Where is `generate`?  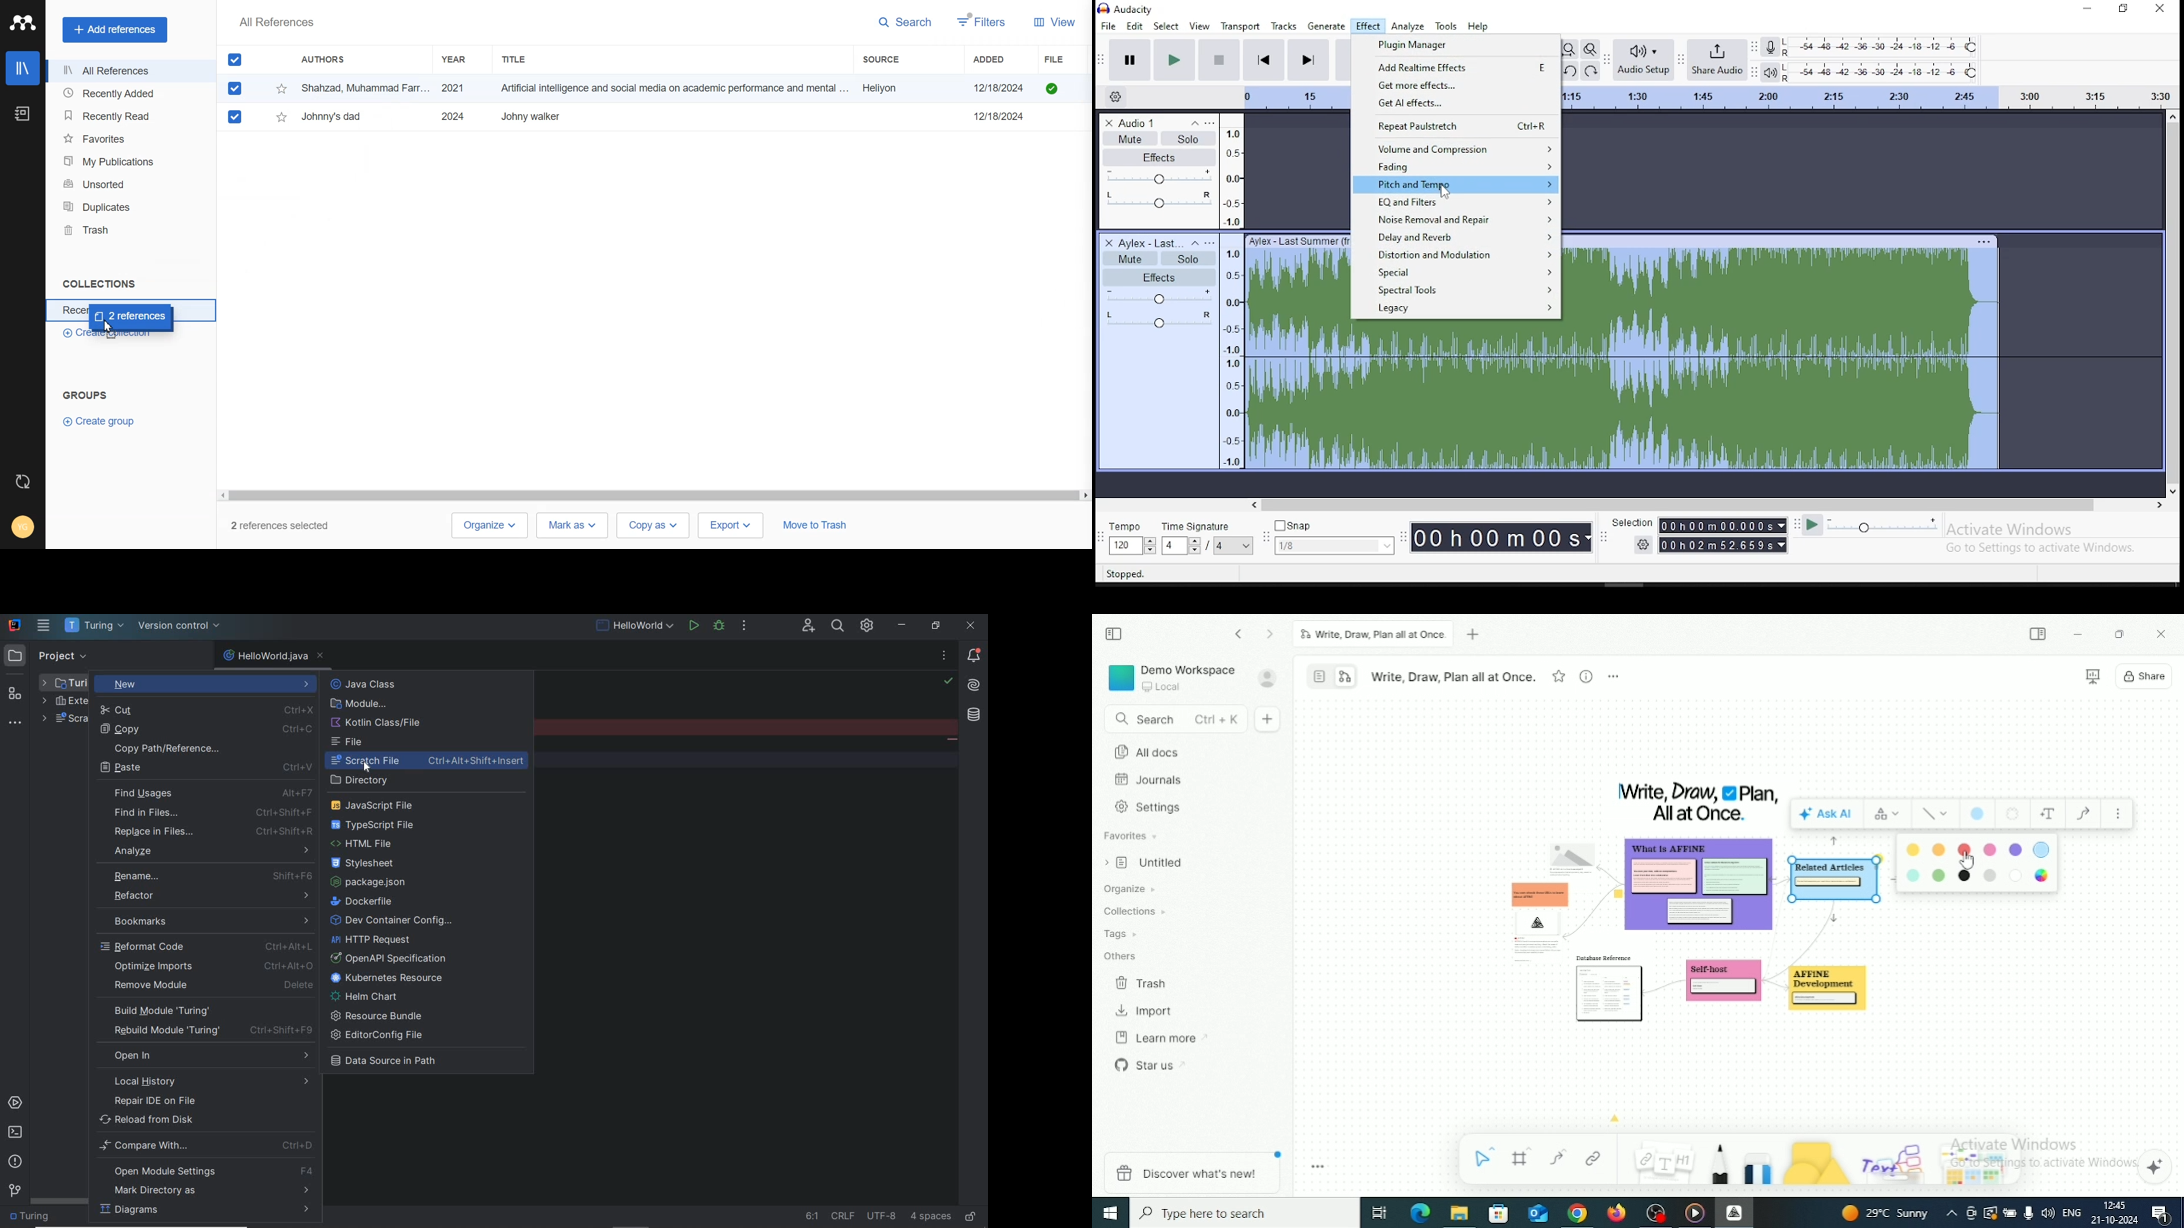
generate is located at coordinates (1327, 27).